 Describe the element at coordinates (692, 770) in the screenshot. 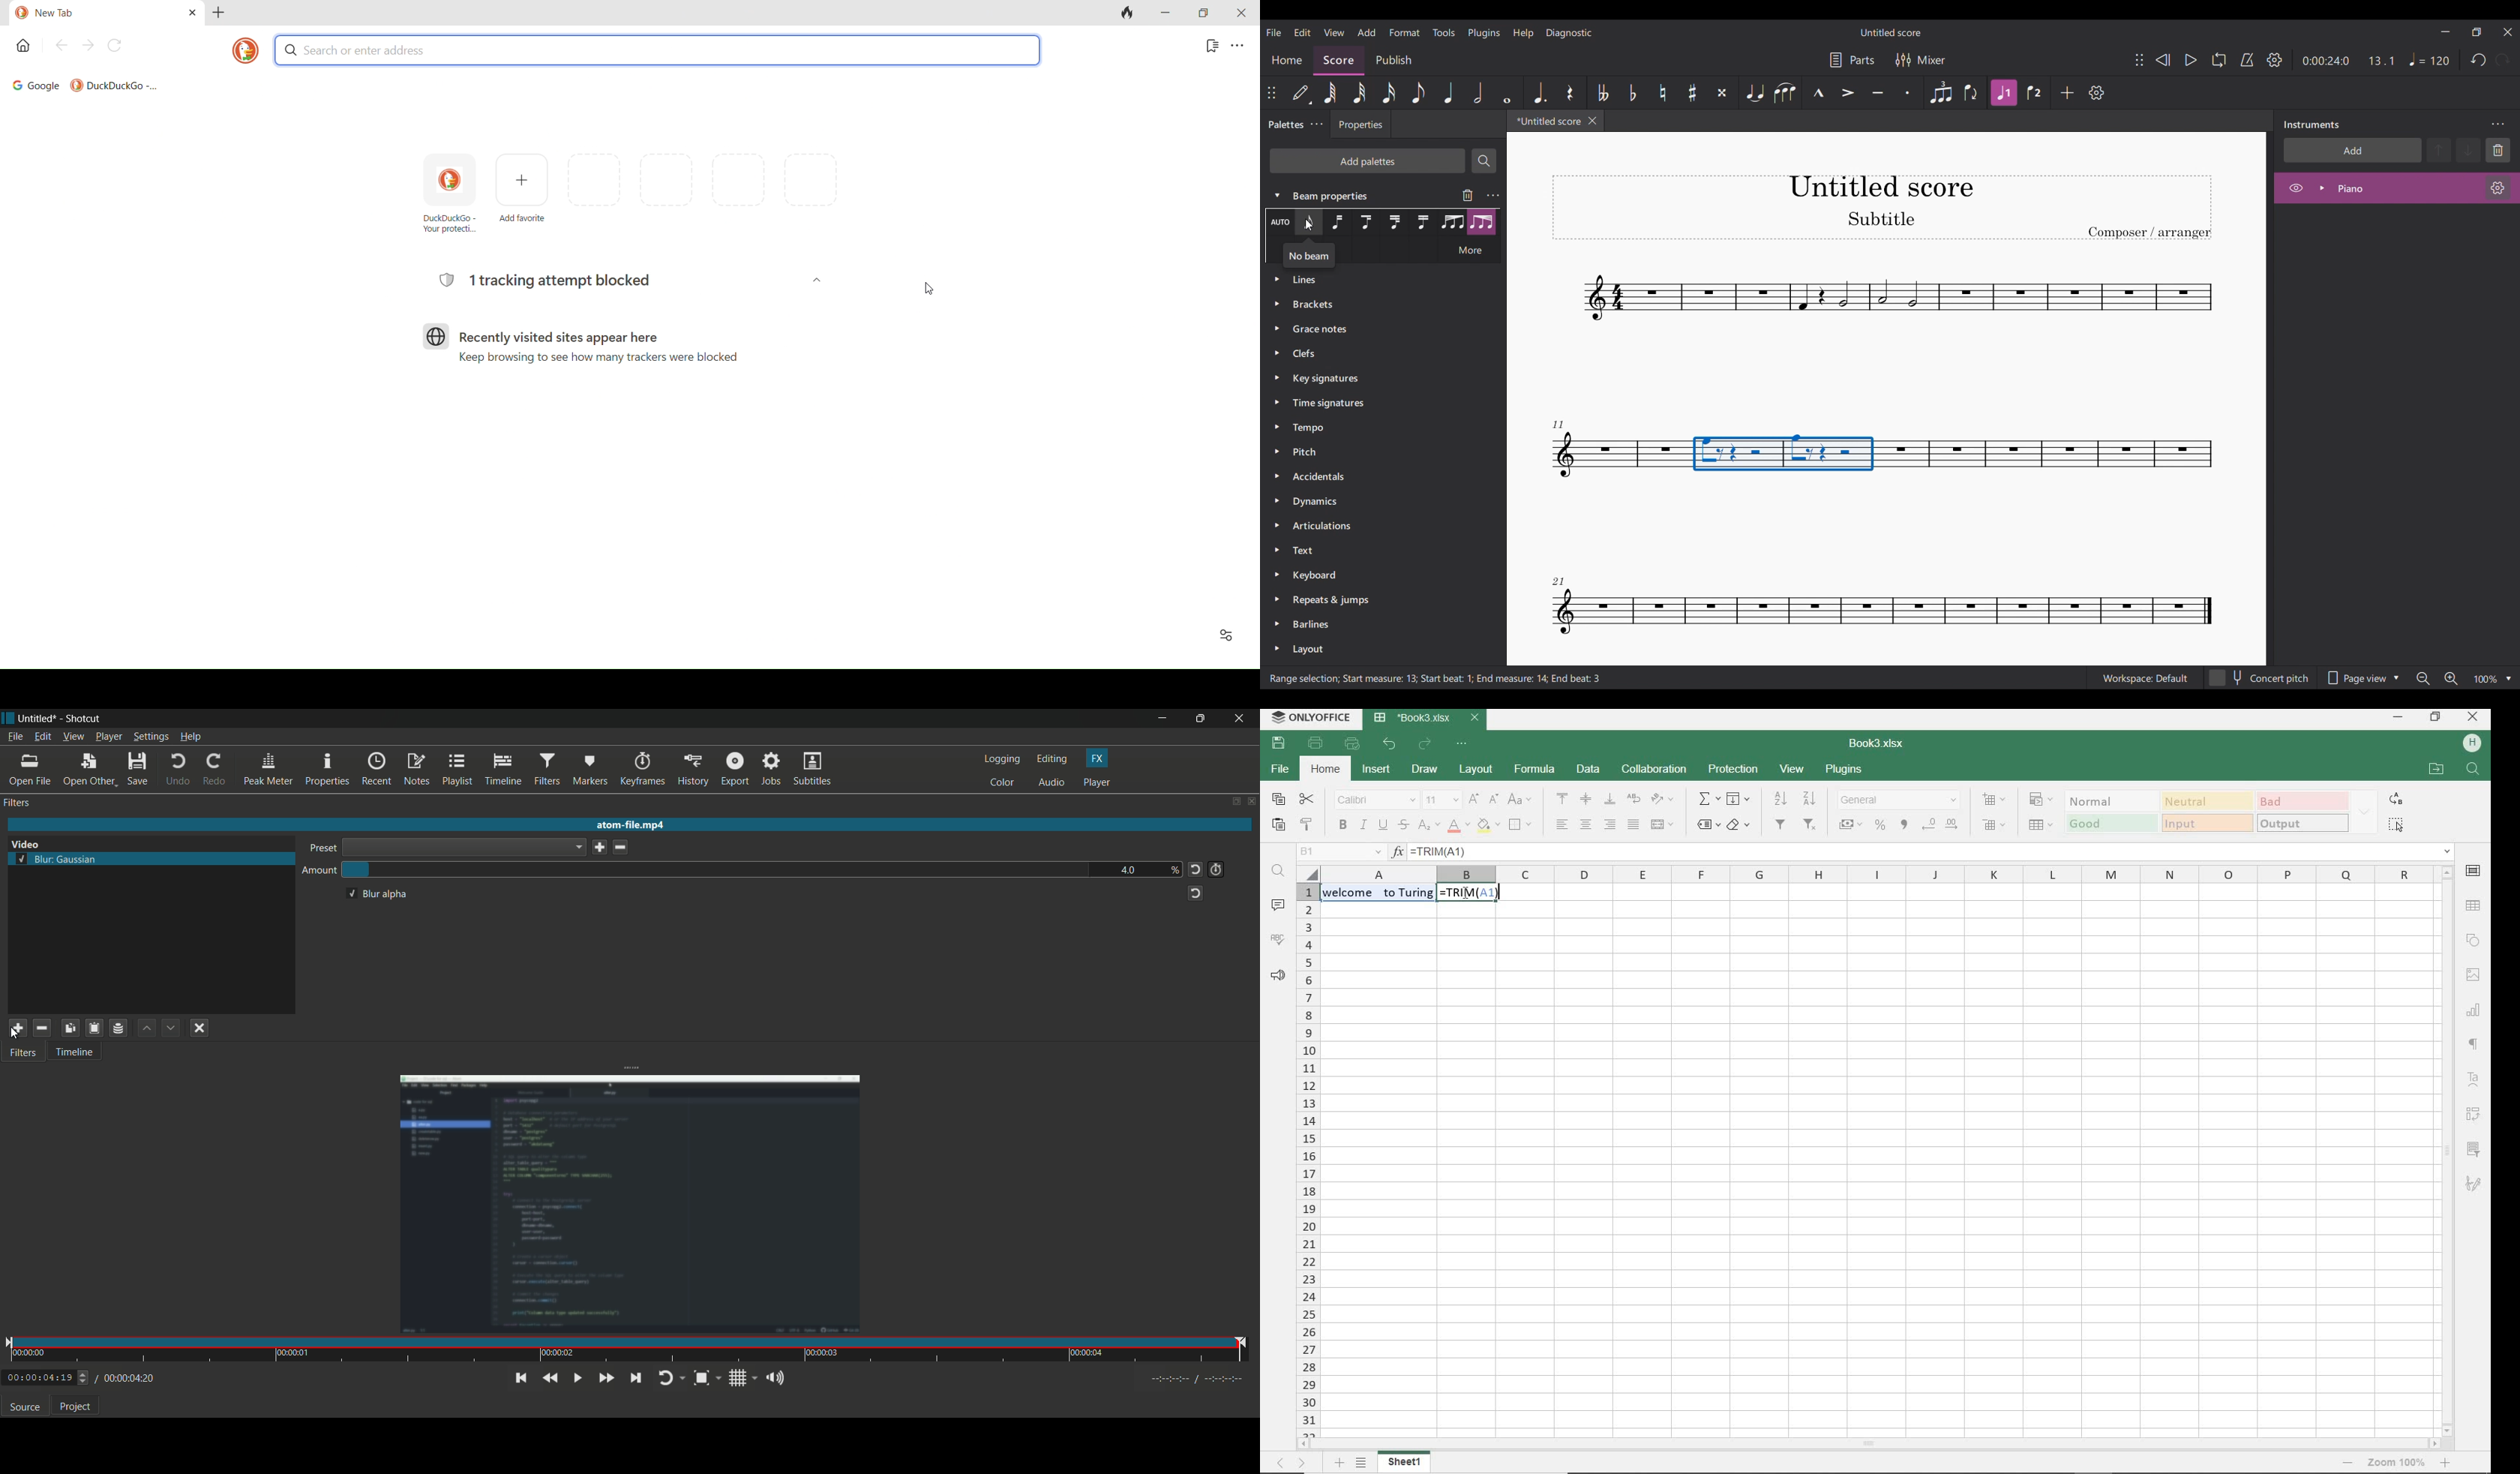

I see `history` at that location.